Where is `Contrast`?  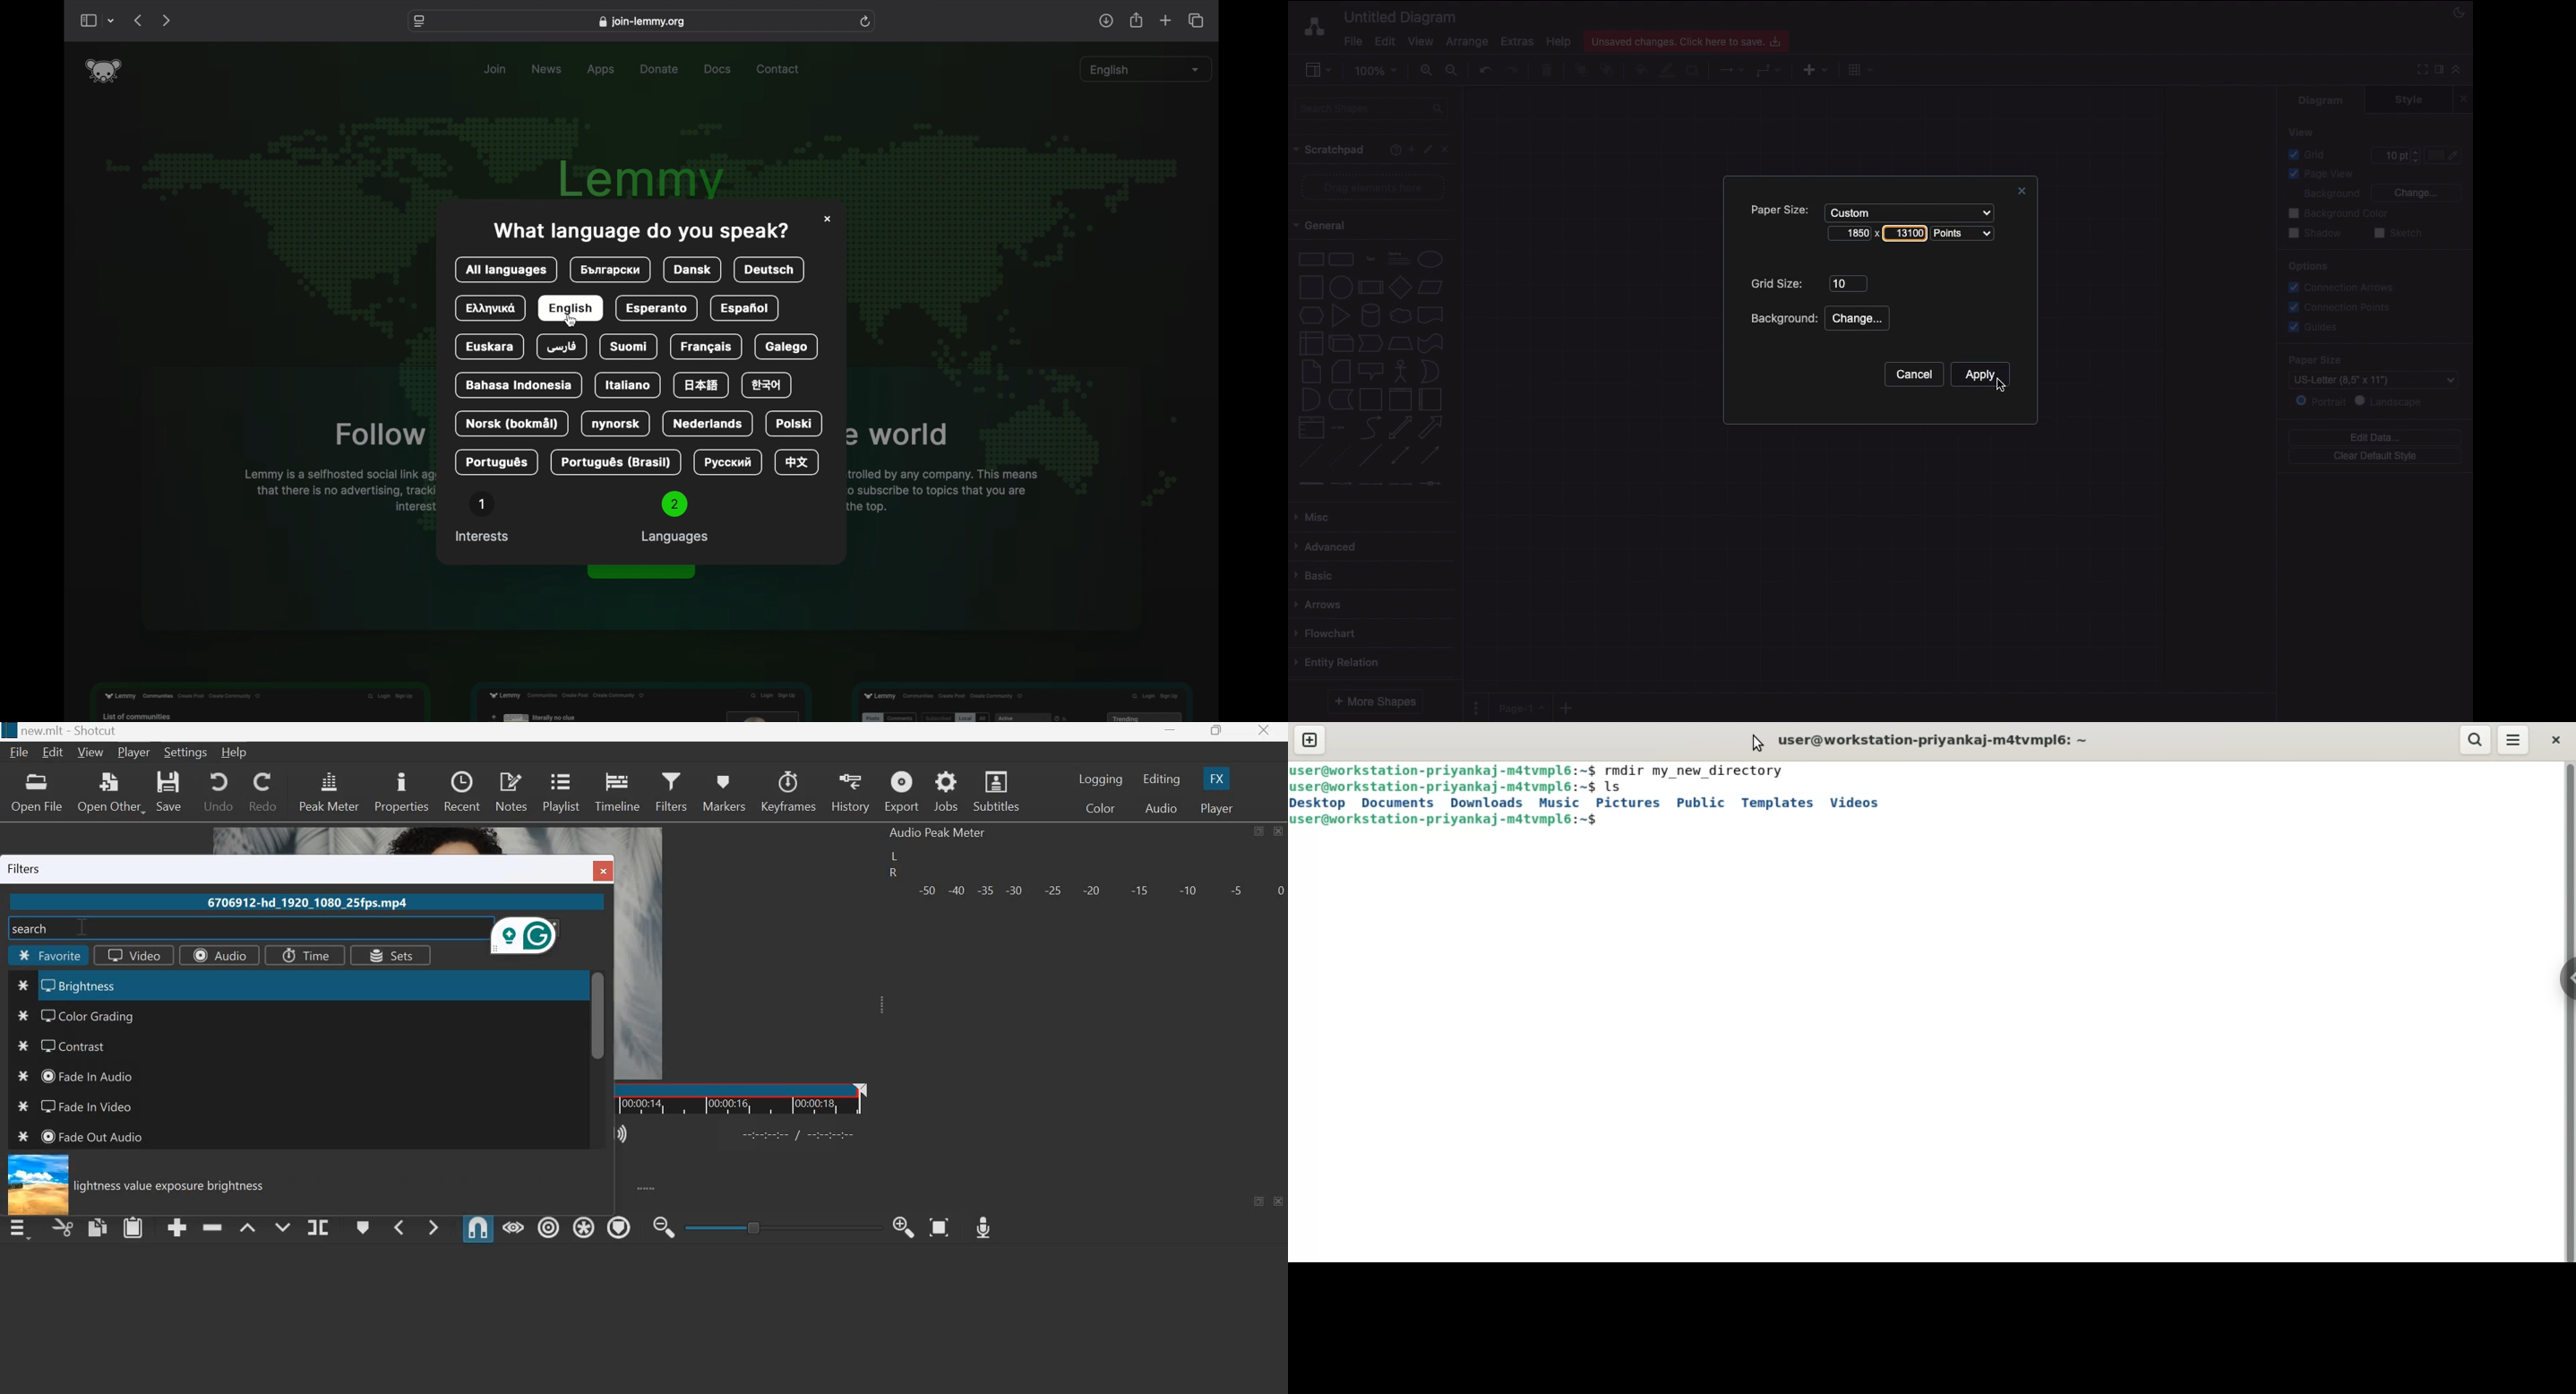
Contrast is located at coordinates (79, 1046).